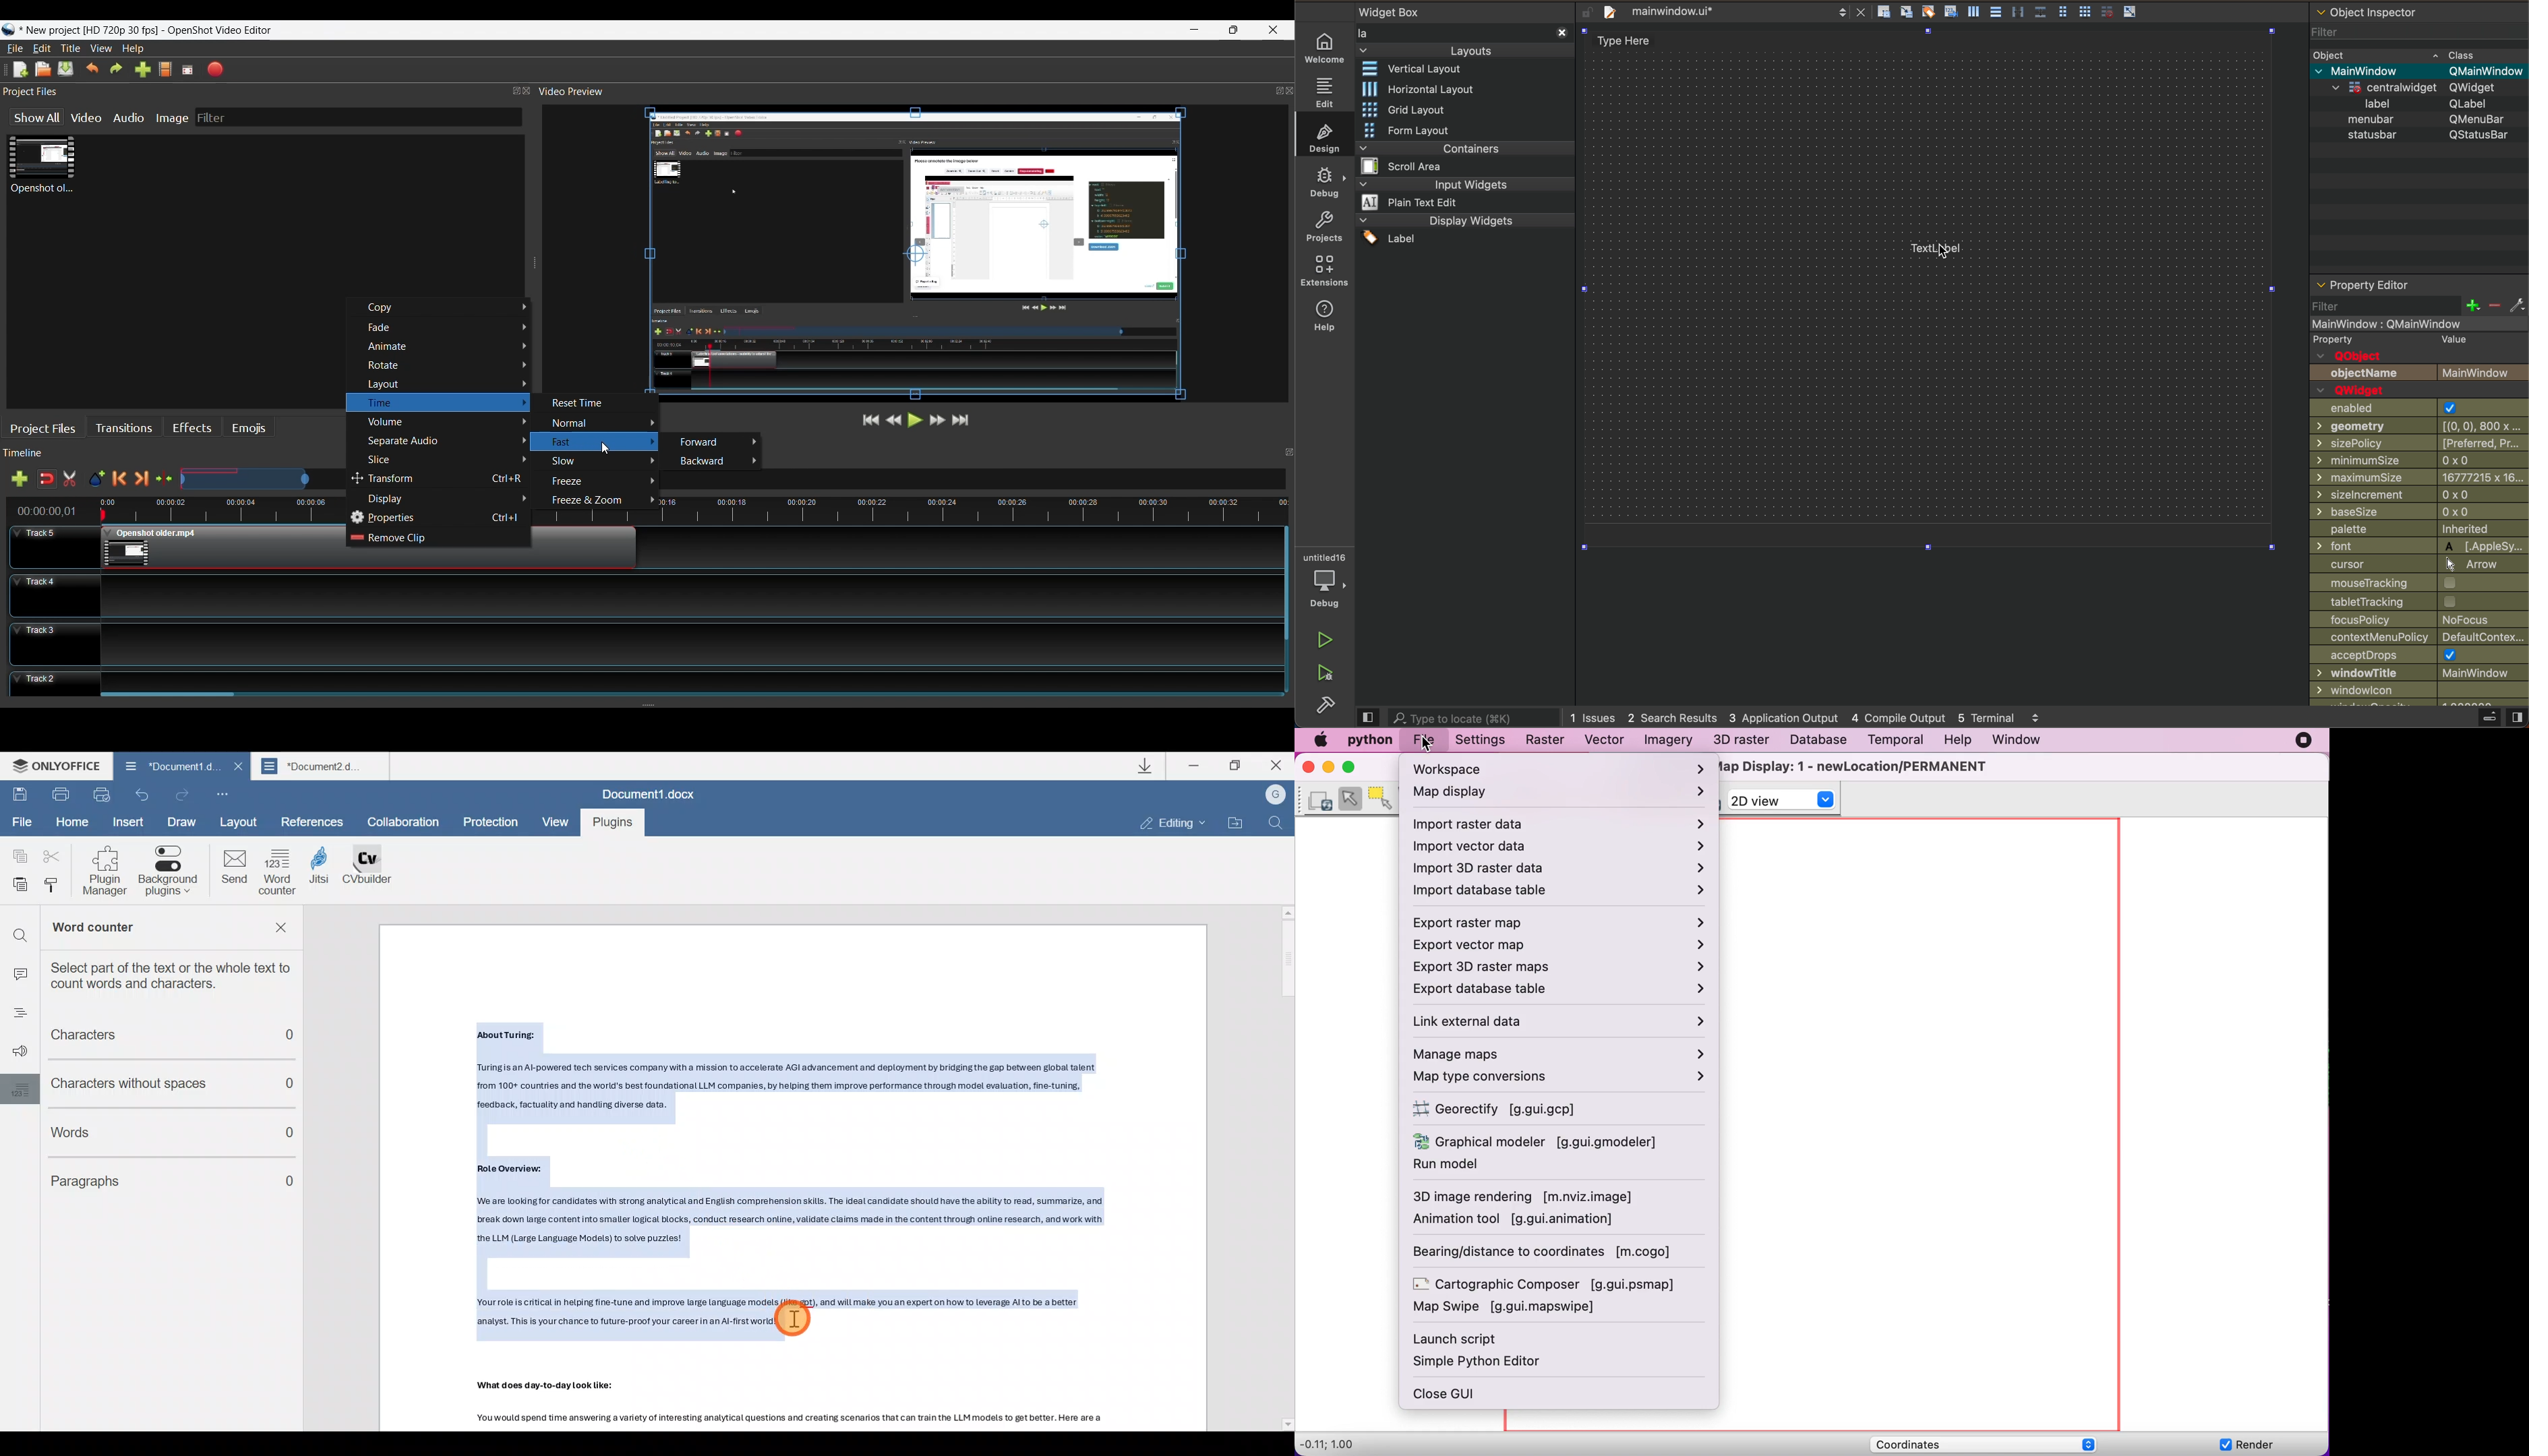 The image size is (2548, 1456). I want to click on label, so click(2422, 105).